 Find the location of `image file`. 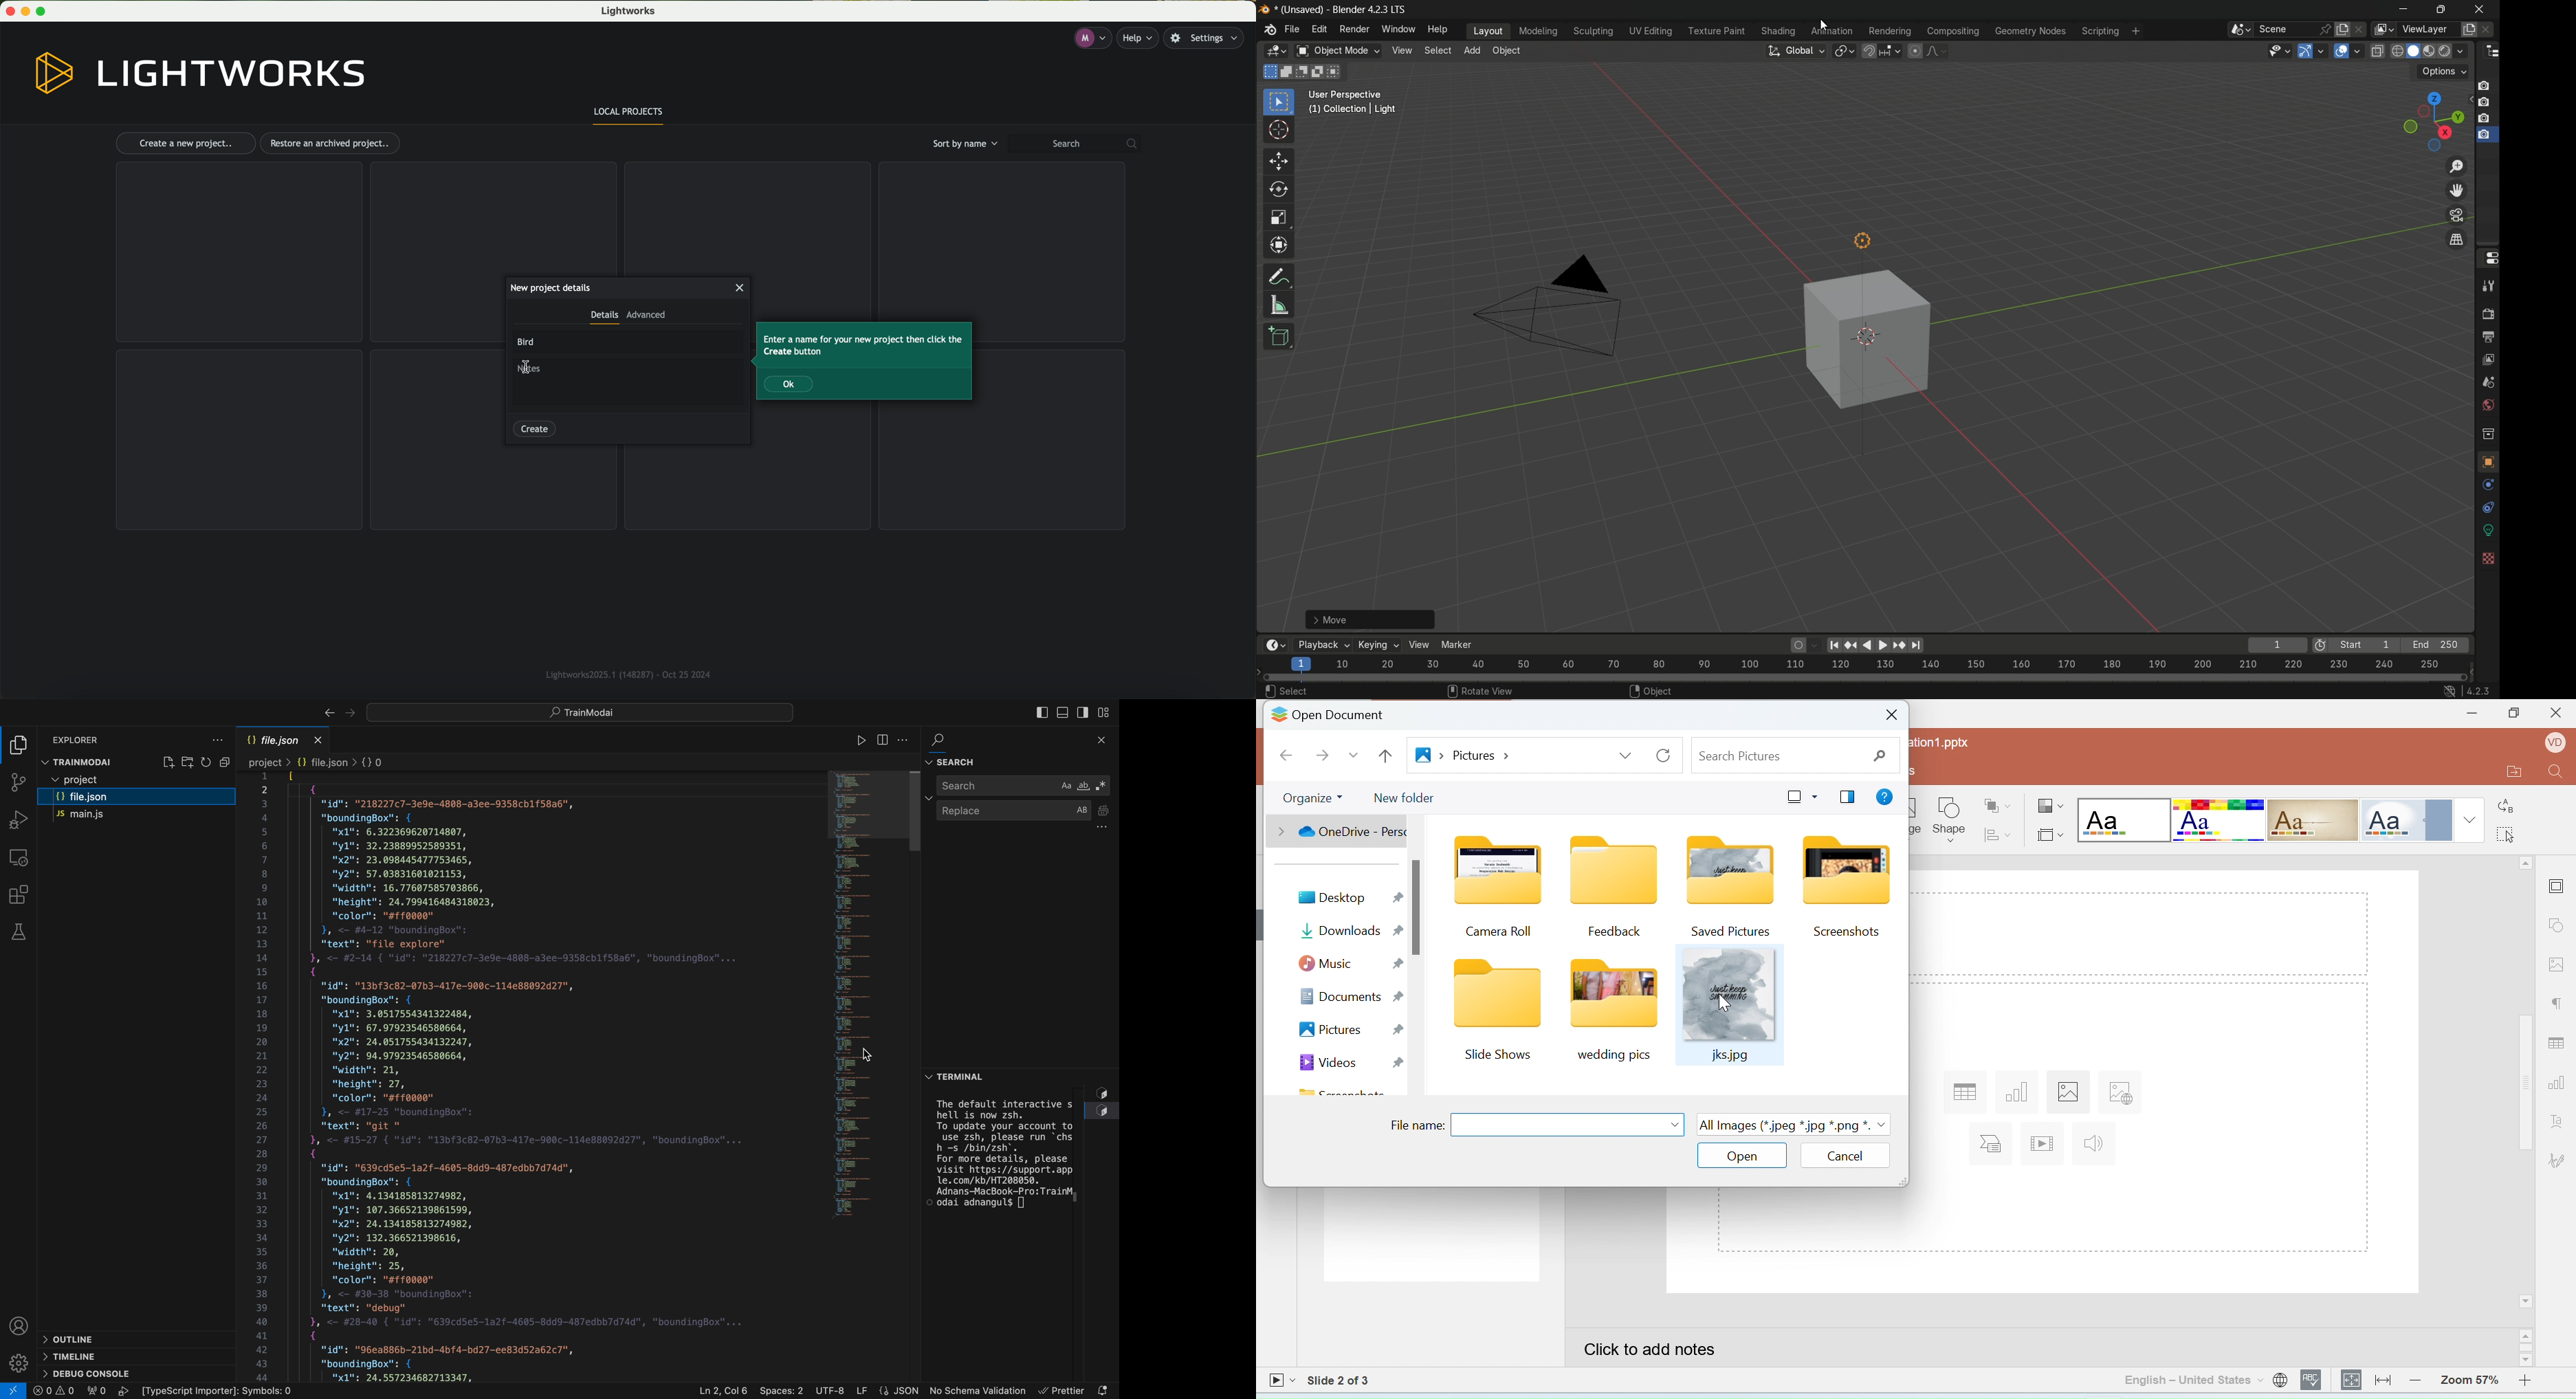

image file is located at coordinates (1731, 1006).